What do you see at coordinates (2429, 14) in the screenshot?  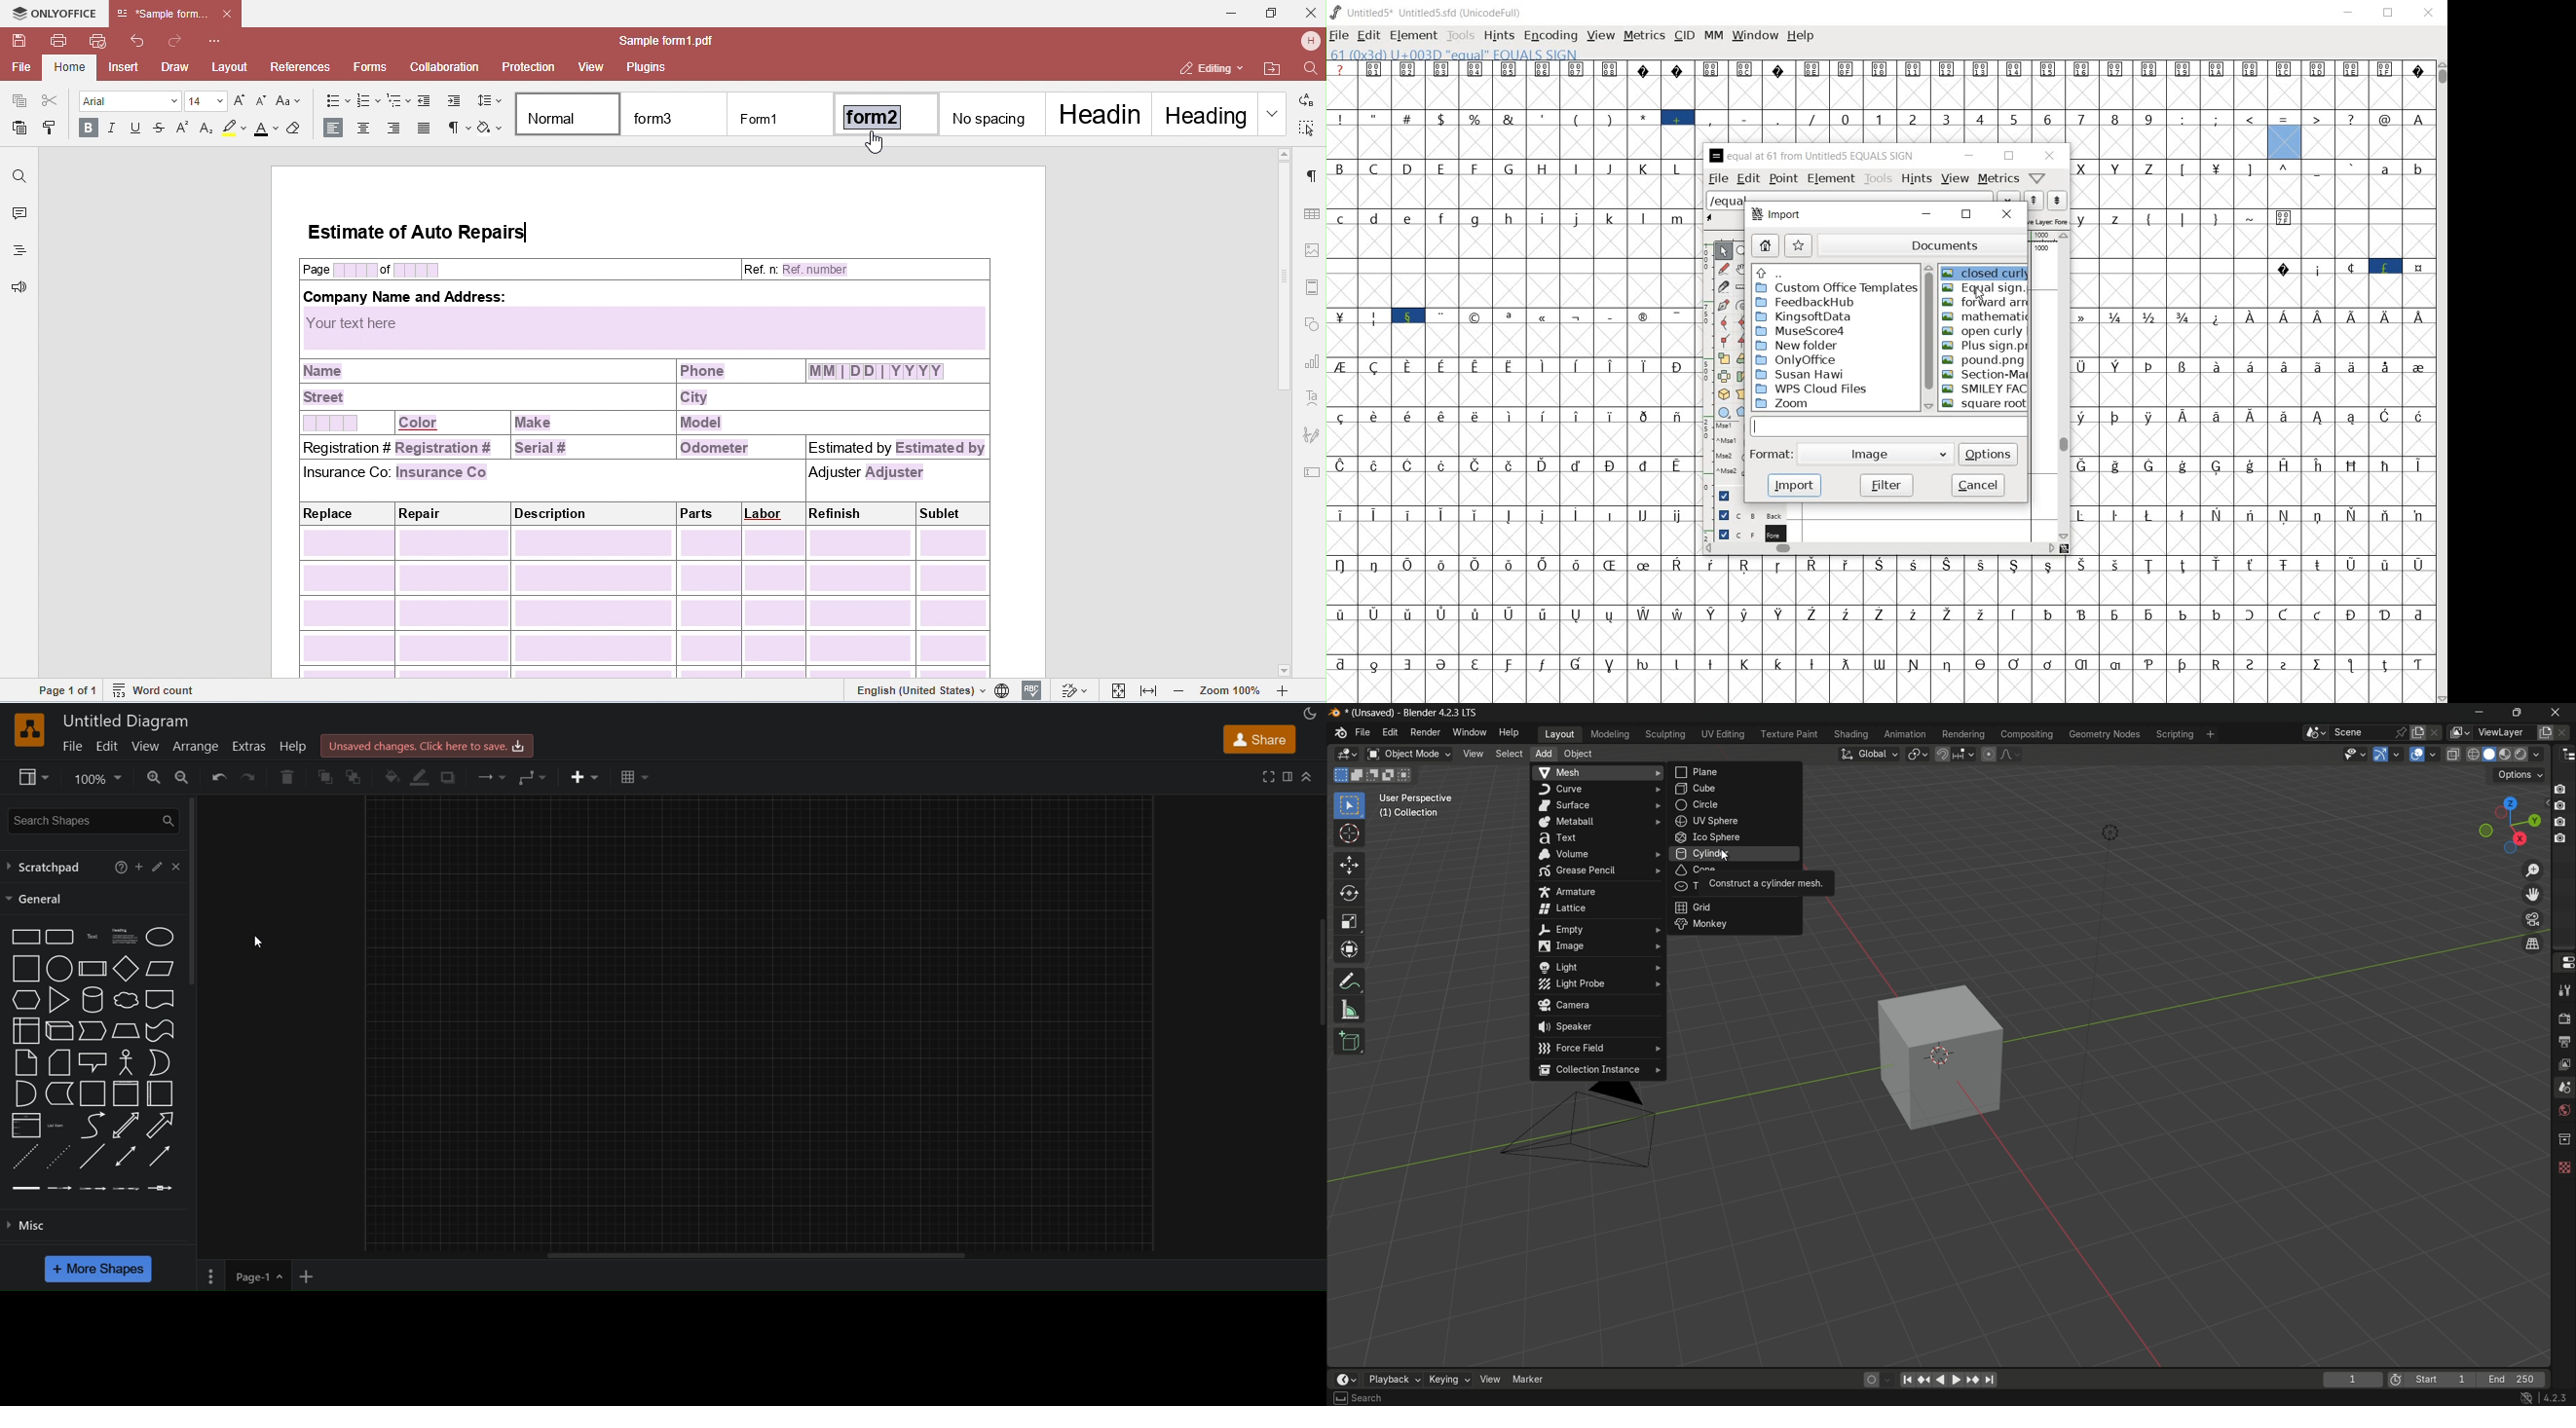 I see `close` at bounding box center [2429, 14].